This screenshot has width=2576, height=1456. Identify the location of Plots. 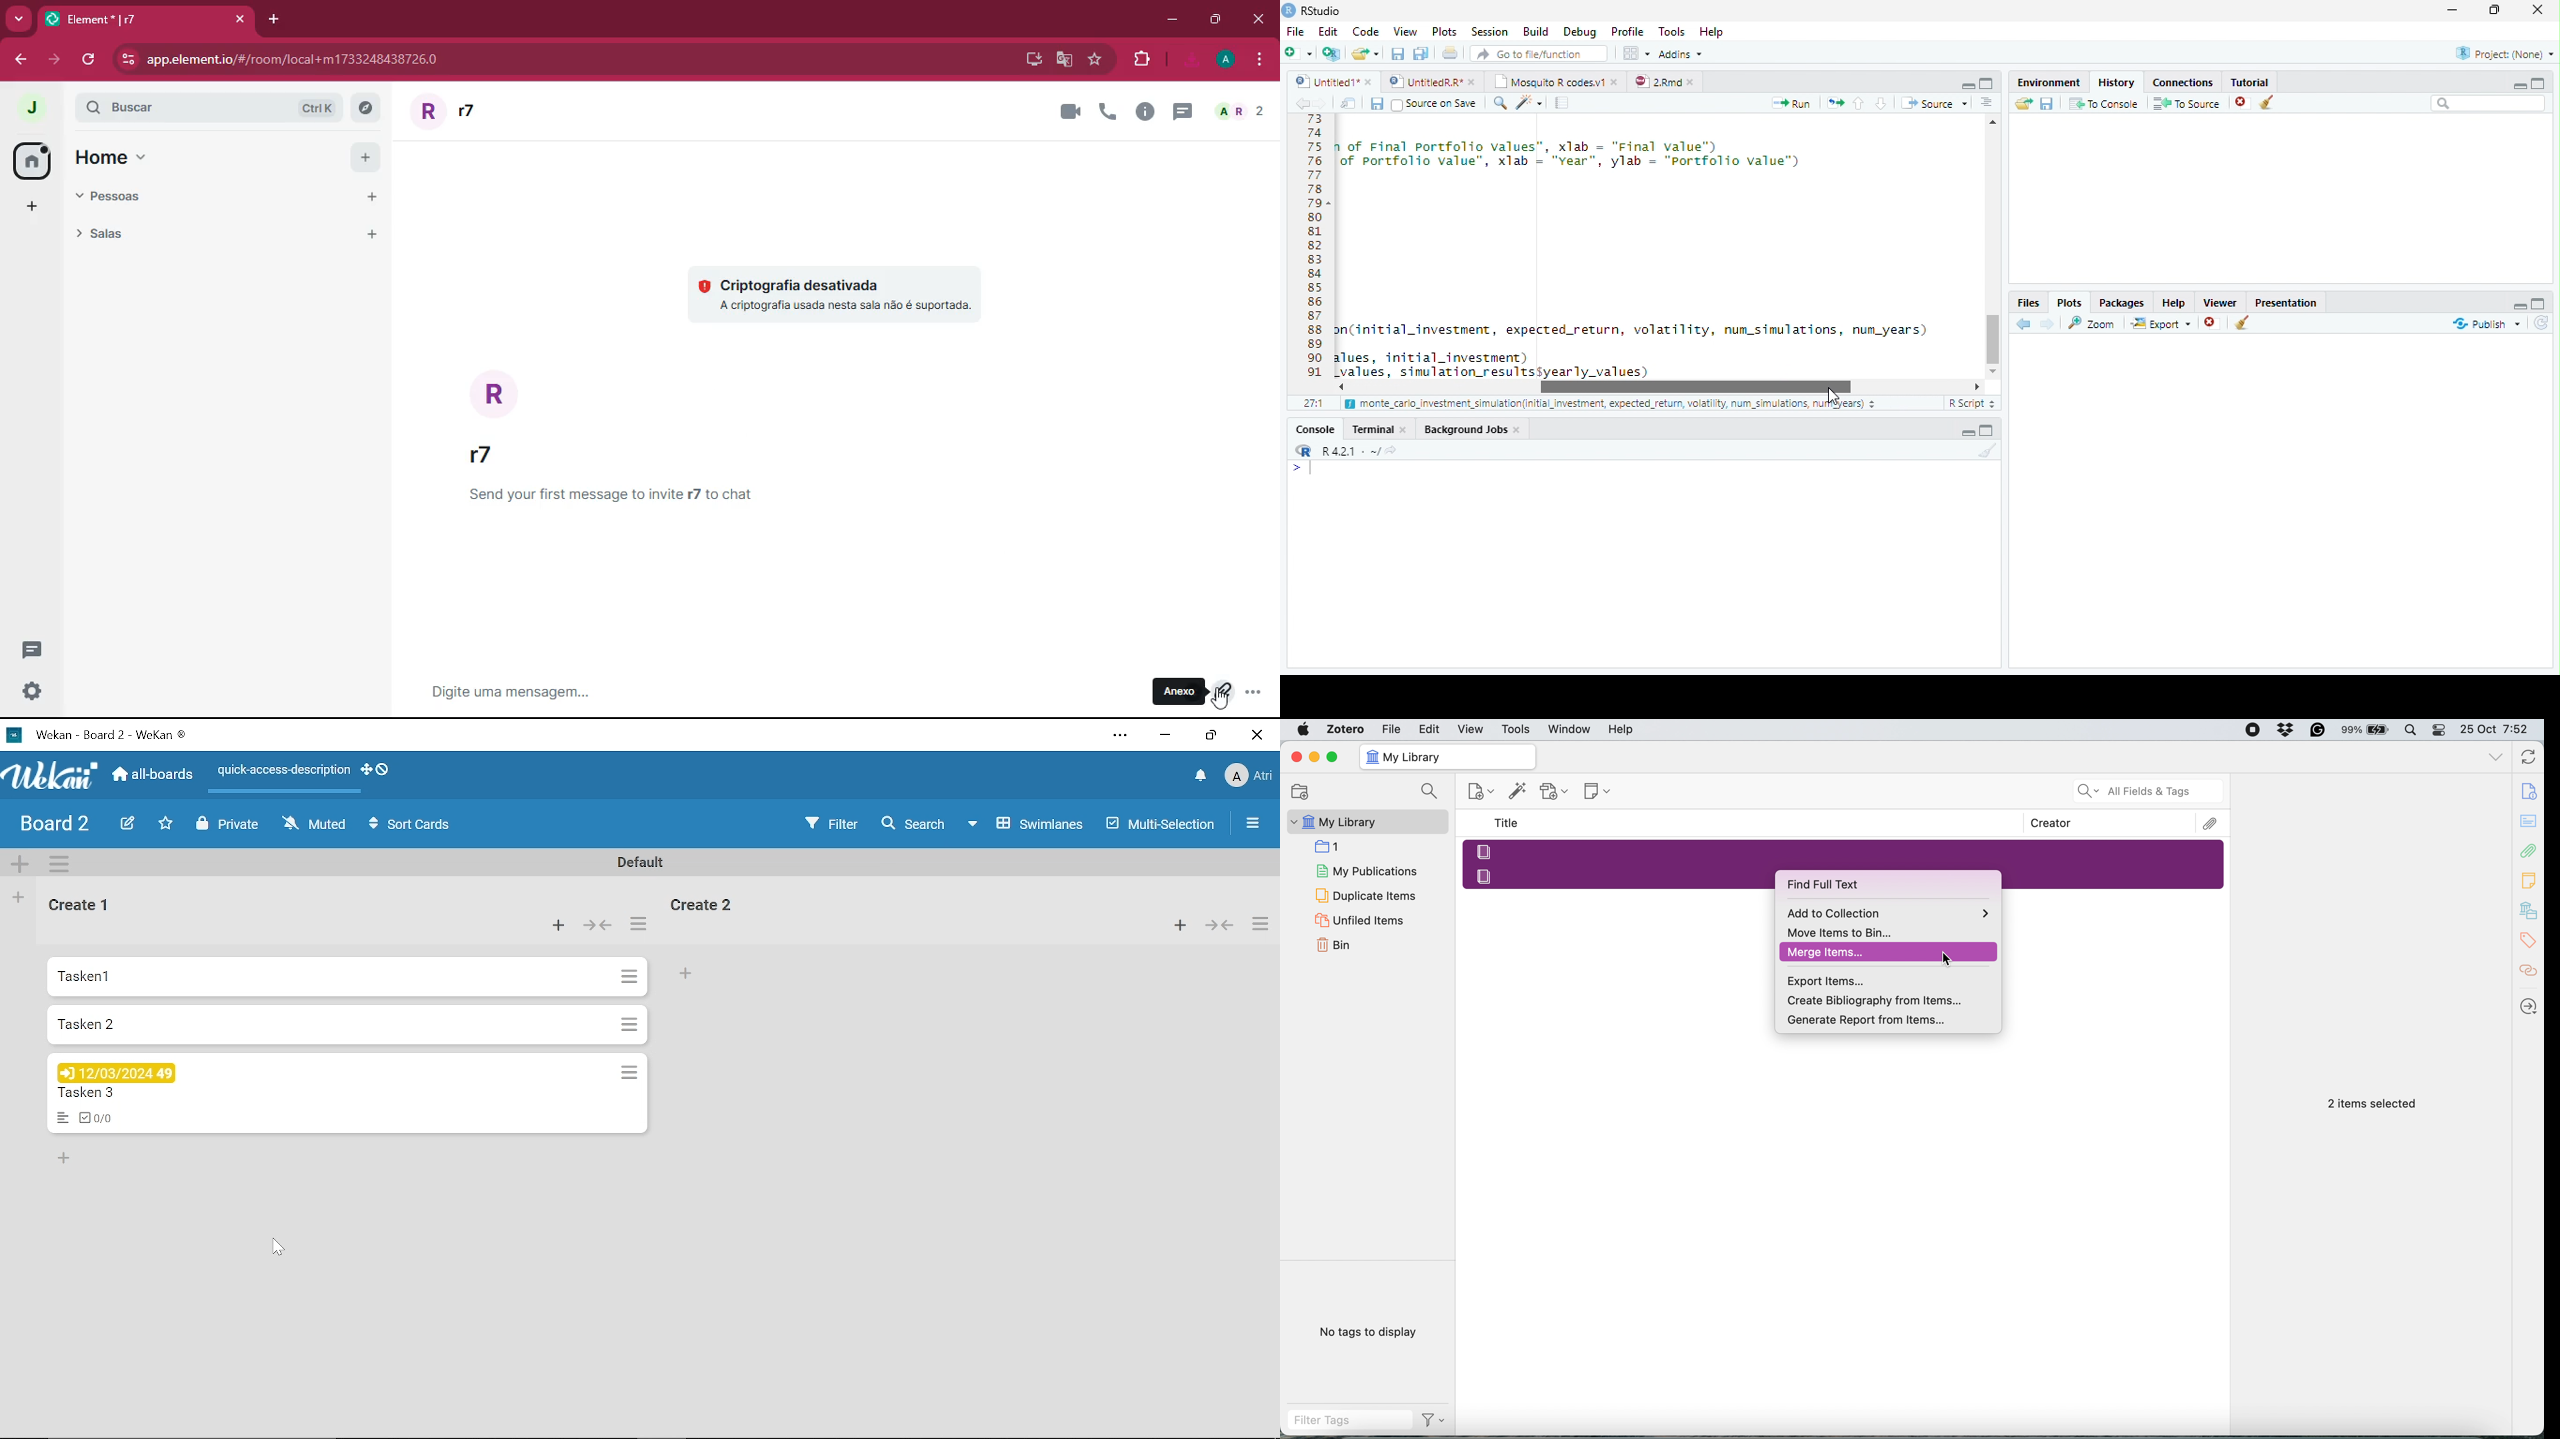
(1443, 32).